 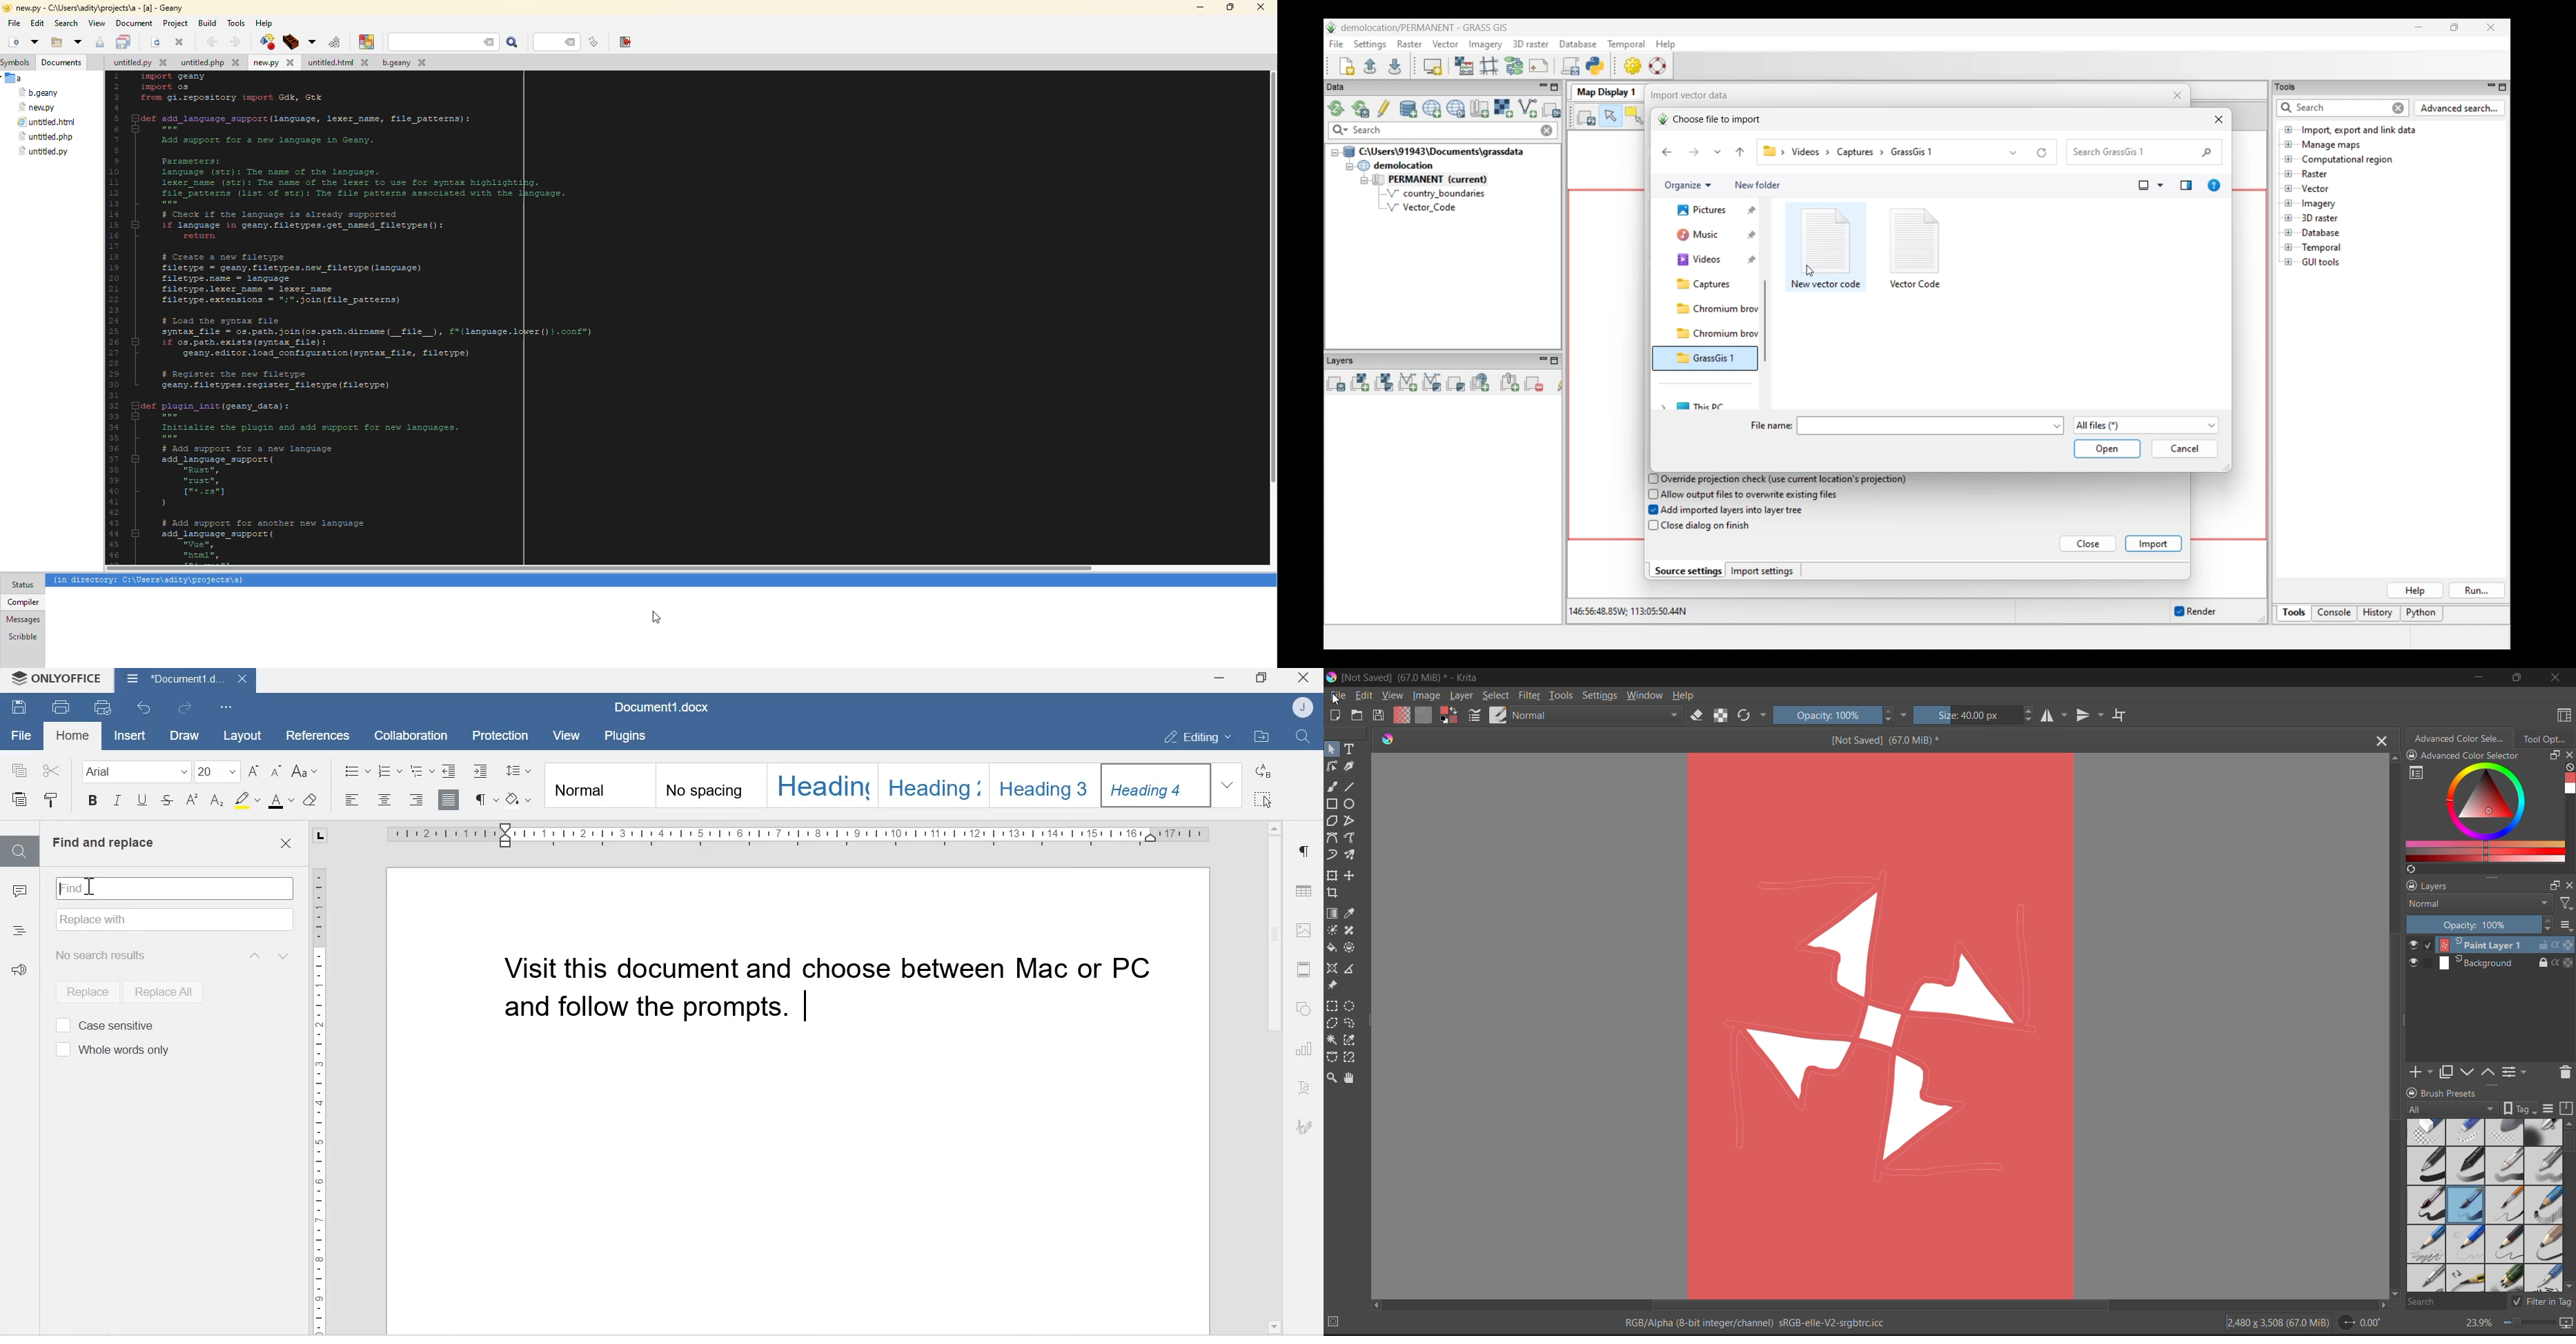 I want to click on brush presets, so click(x=2486, y=1206).